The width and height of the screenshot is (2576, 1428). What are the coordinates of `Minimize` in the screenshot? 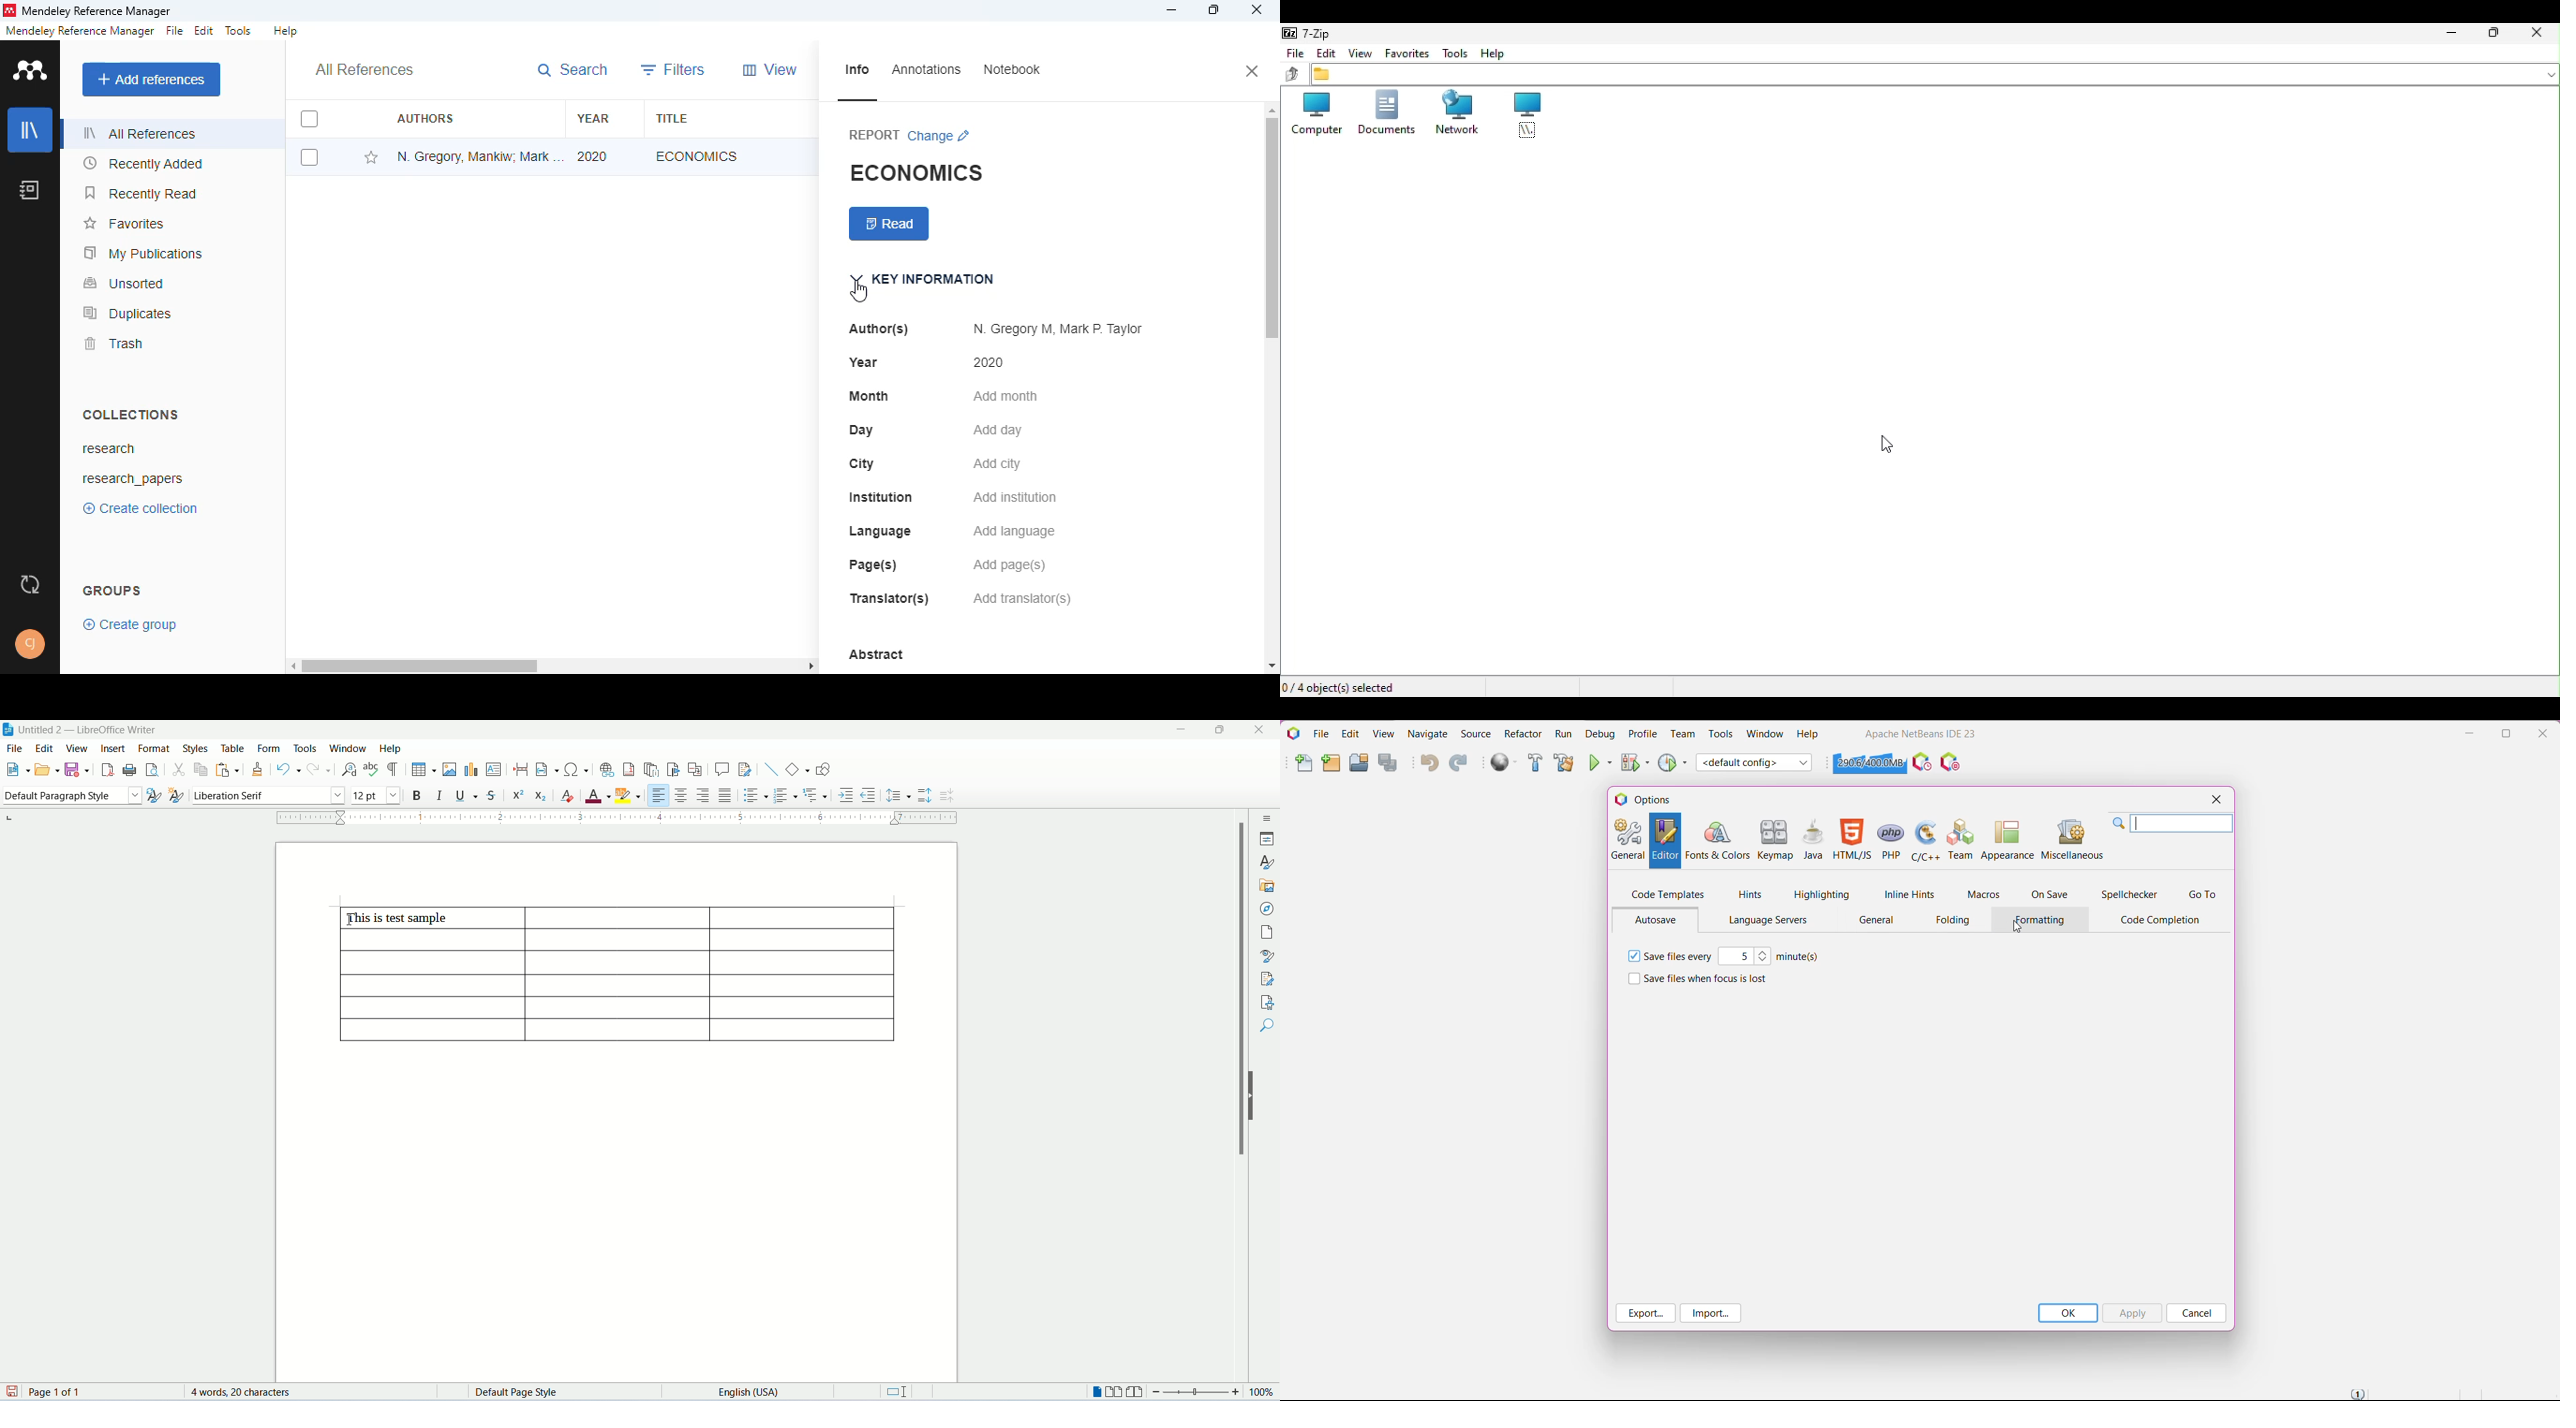 It's located at (2469, 733).